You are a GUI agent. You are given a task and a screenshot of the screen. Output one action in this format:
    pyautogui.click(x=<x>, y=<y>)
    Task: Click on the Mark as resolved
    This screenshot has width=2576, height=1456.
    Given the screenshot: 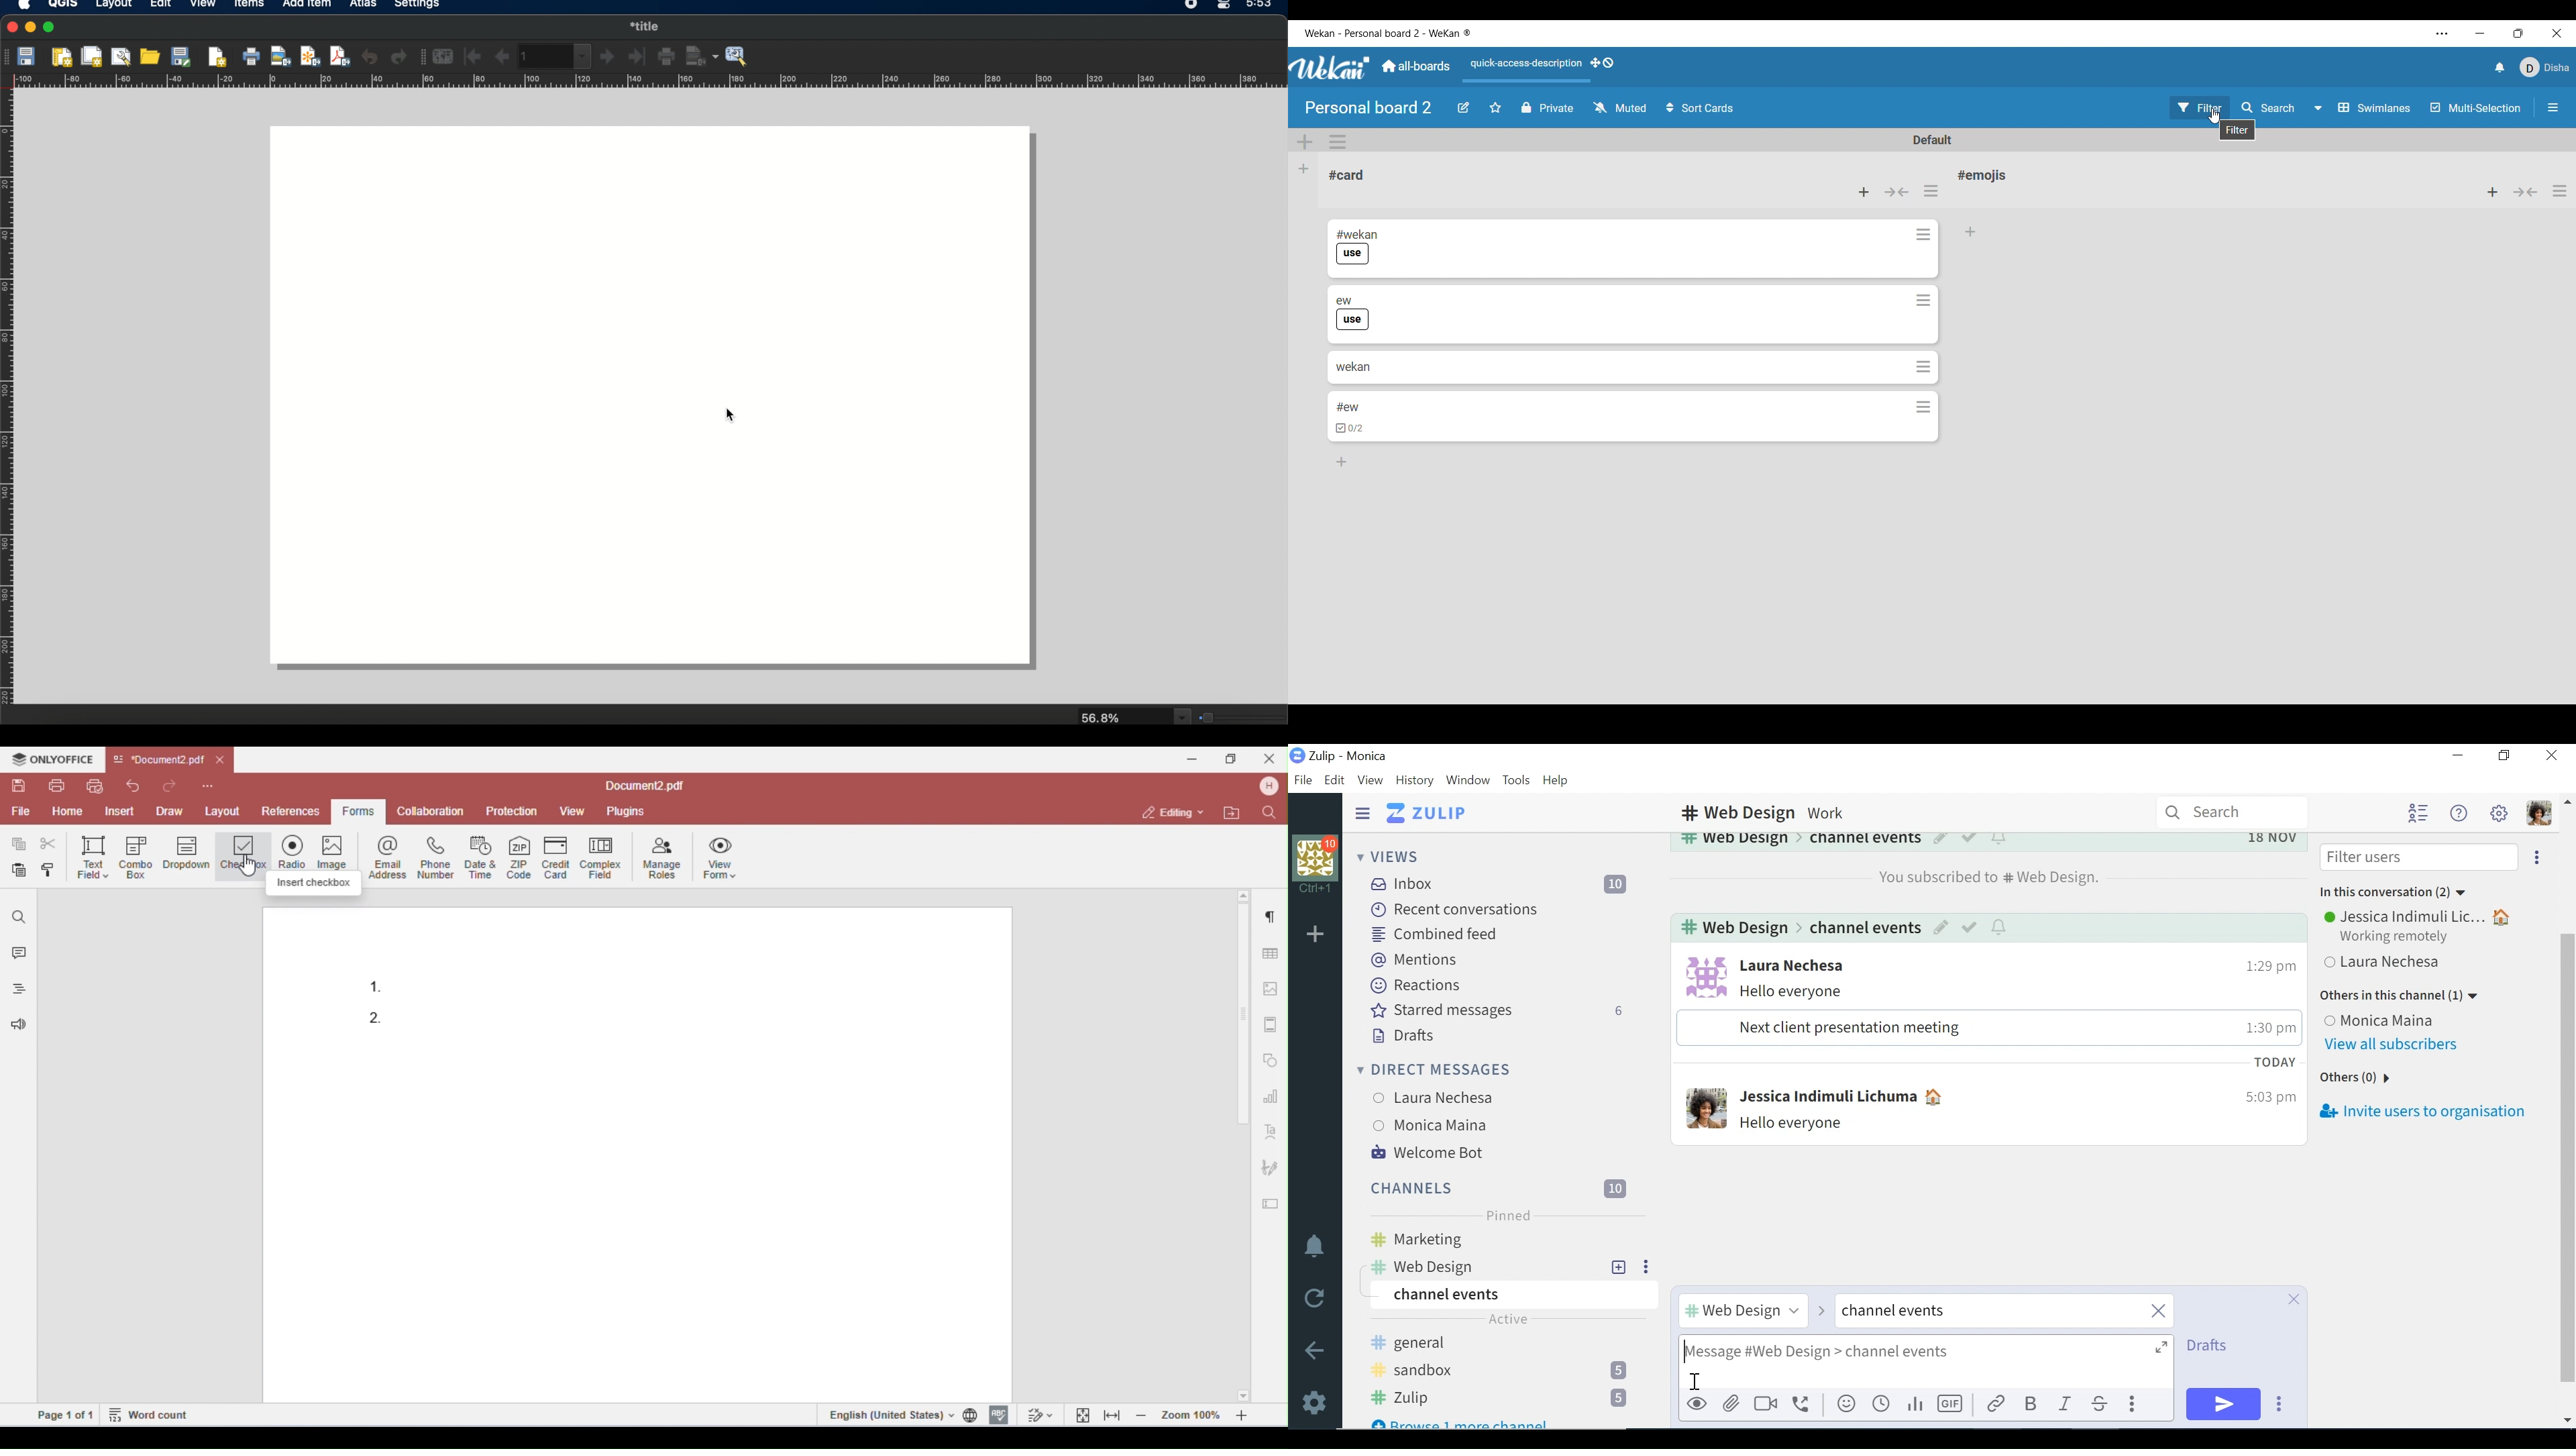 What is the action you would take?
    pyautogui.click(x=1969, y=838)
    